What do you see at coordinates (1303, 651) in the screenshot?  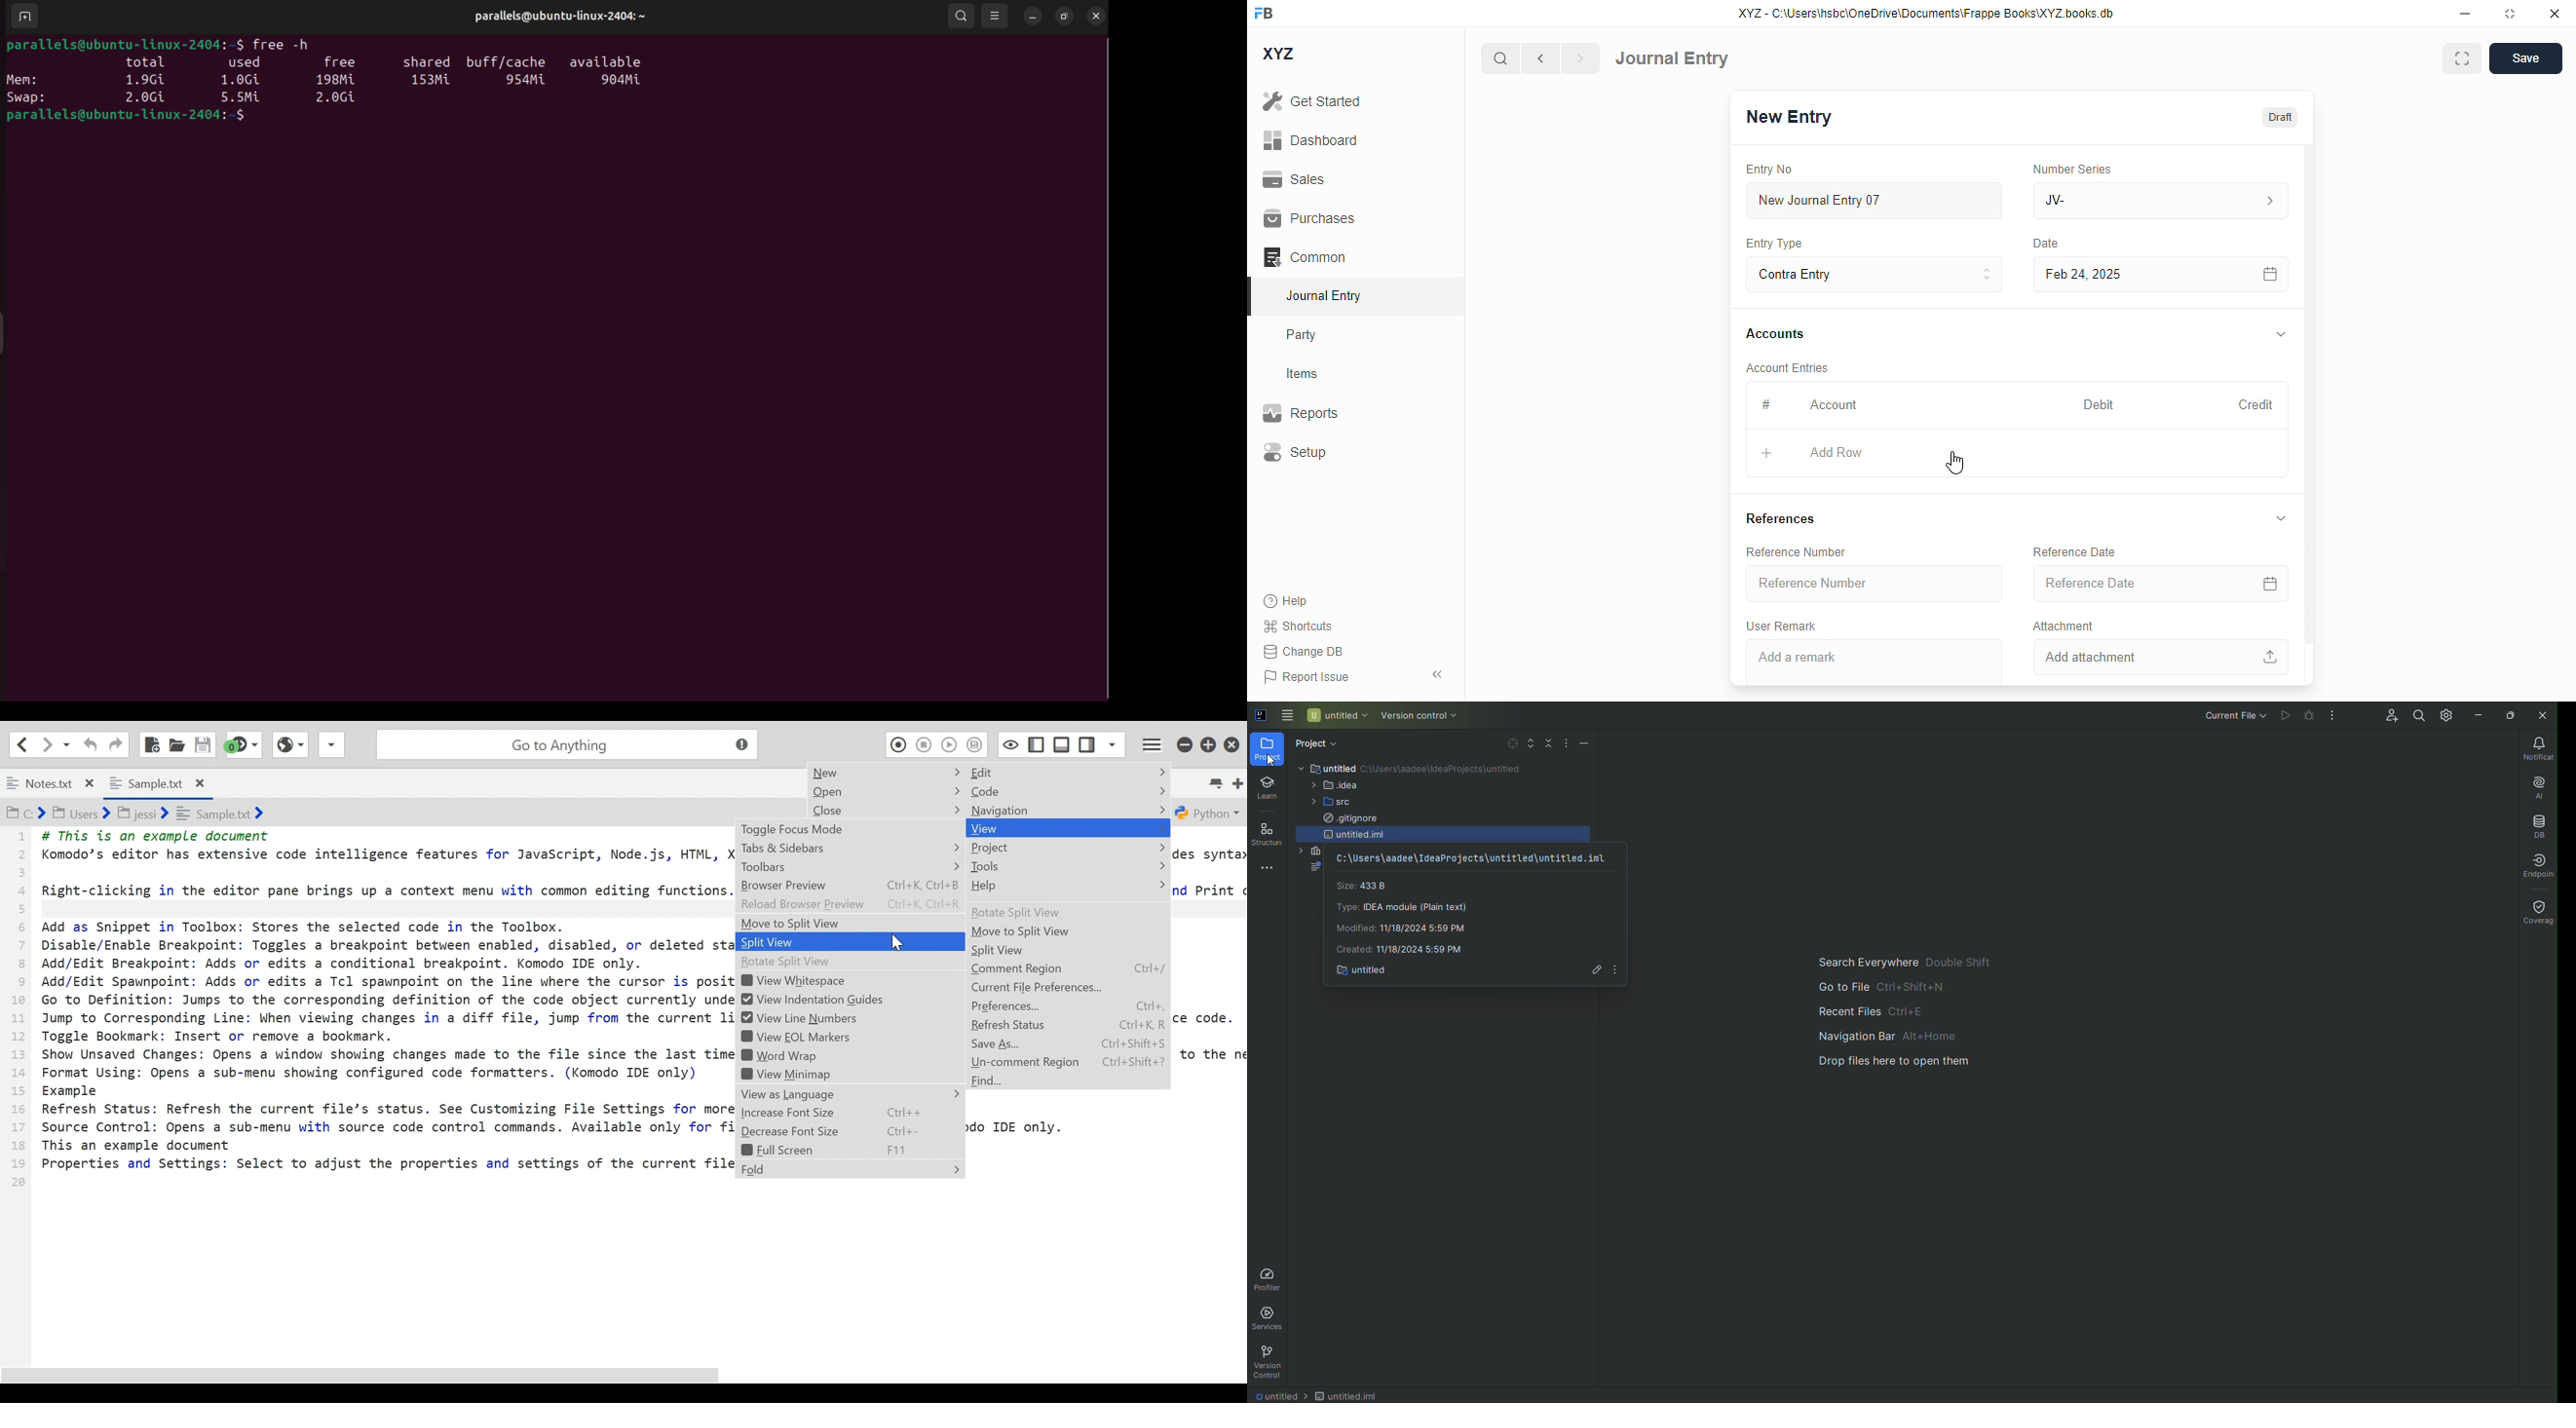 I see `change DB` at bounding box center [1303, 651].